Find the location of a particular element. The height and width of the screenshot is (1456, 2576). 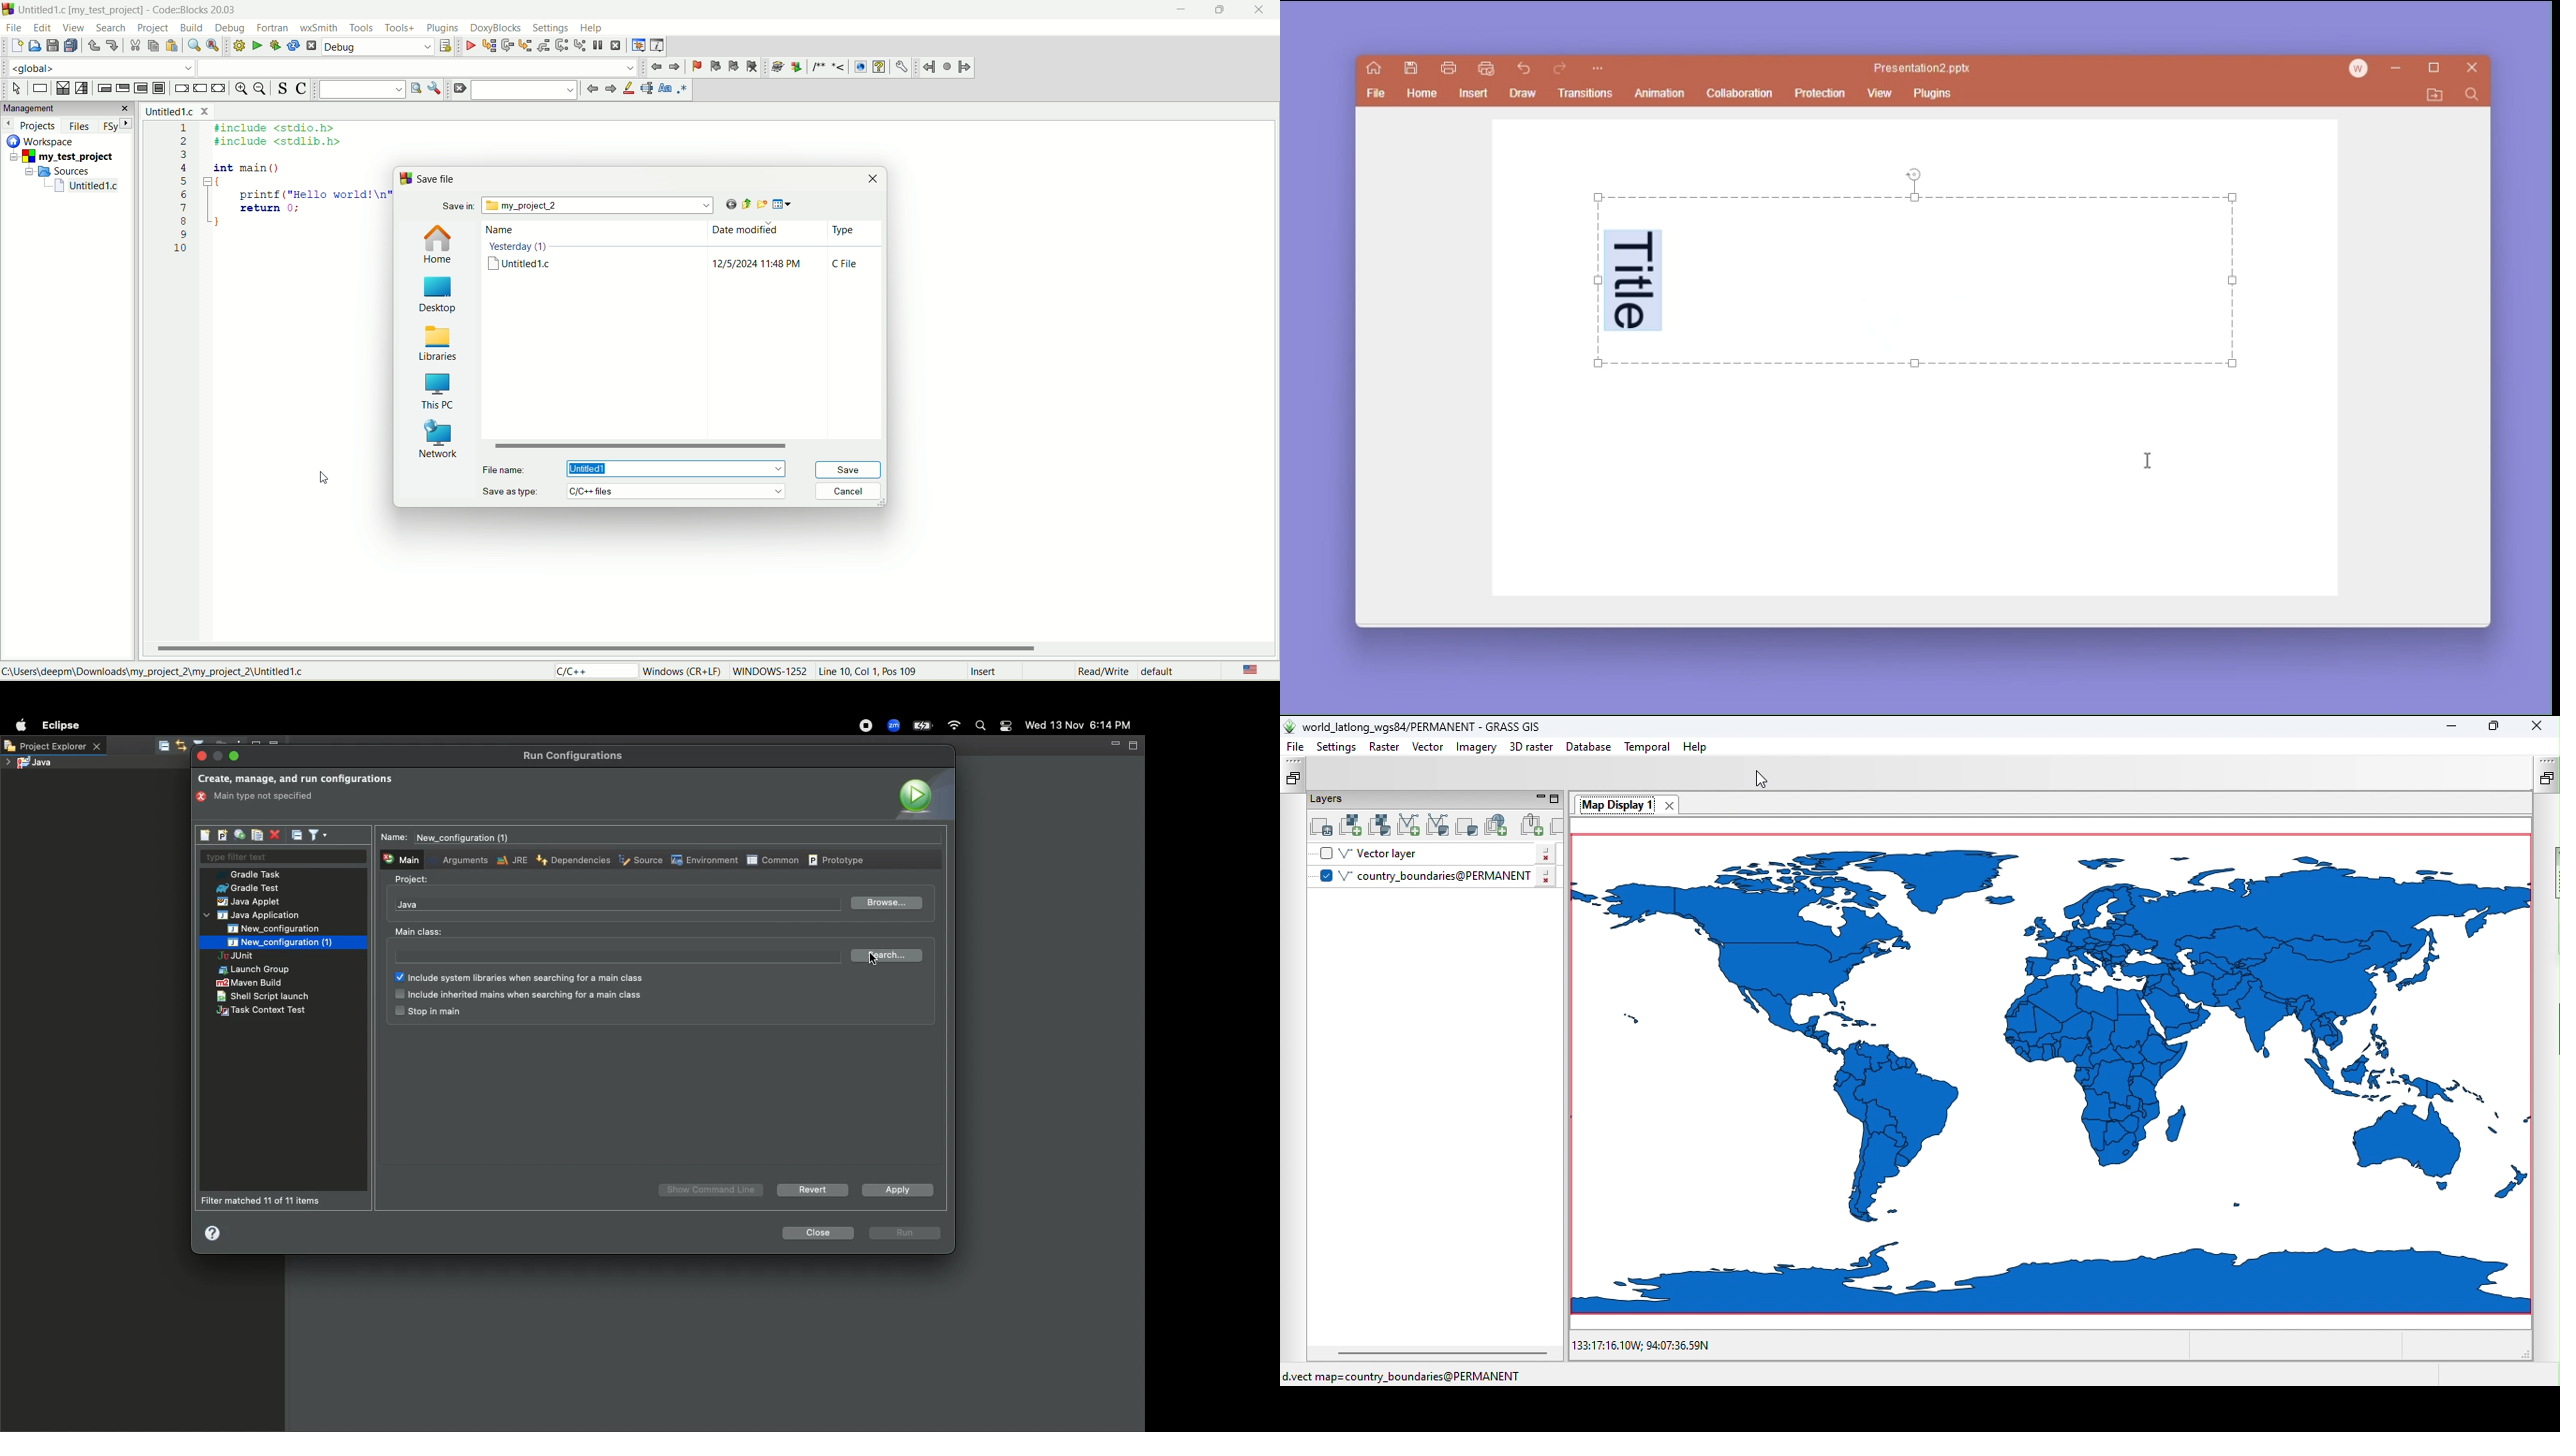

WINDOWS-1252 is located at coordinates (769, 673).